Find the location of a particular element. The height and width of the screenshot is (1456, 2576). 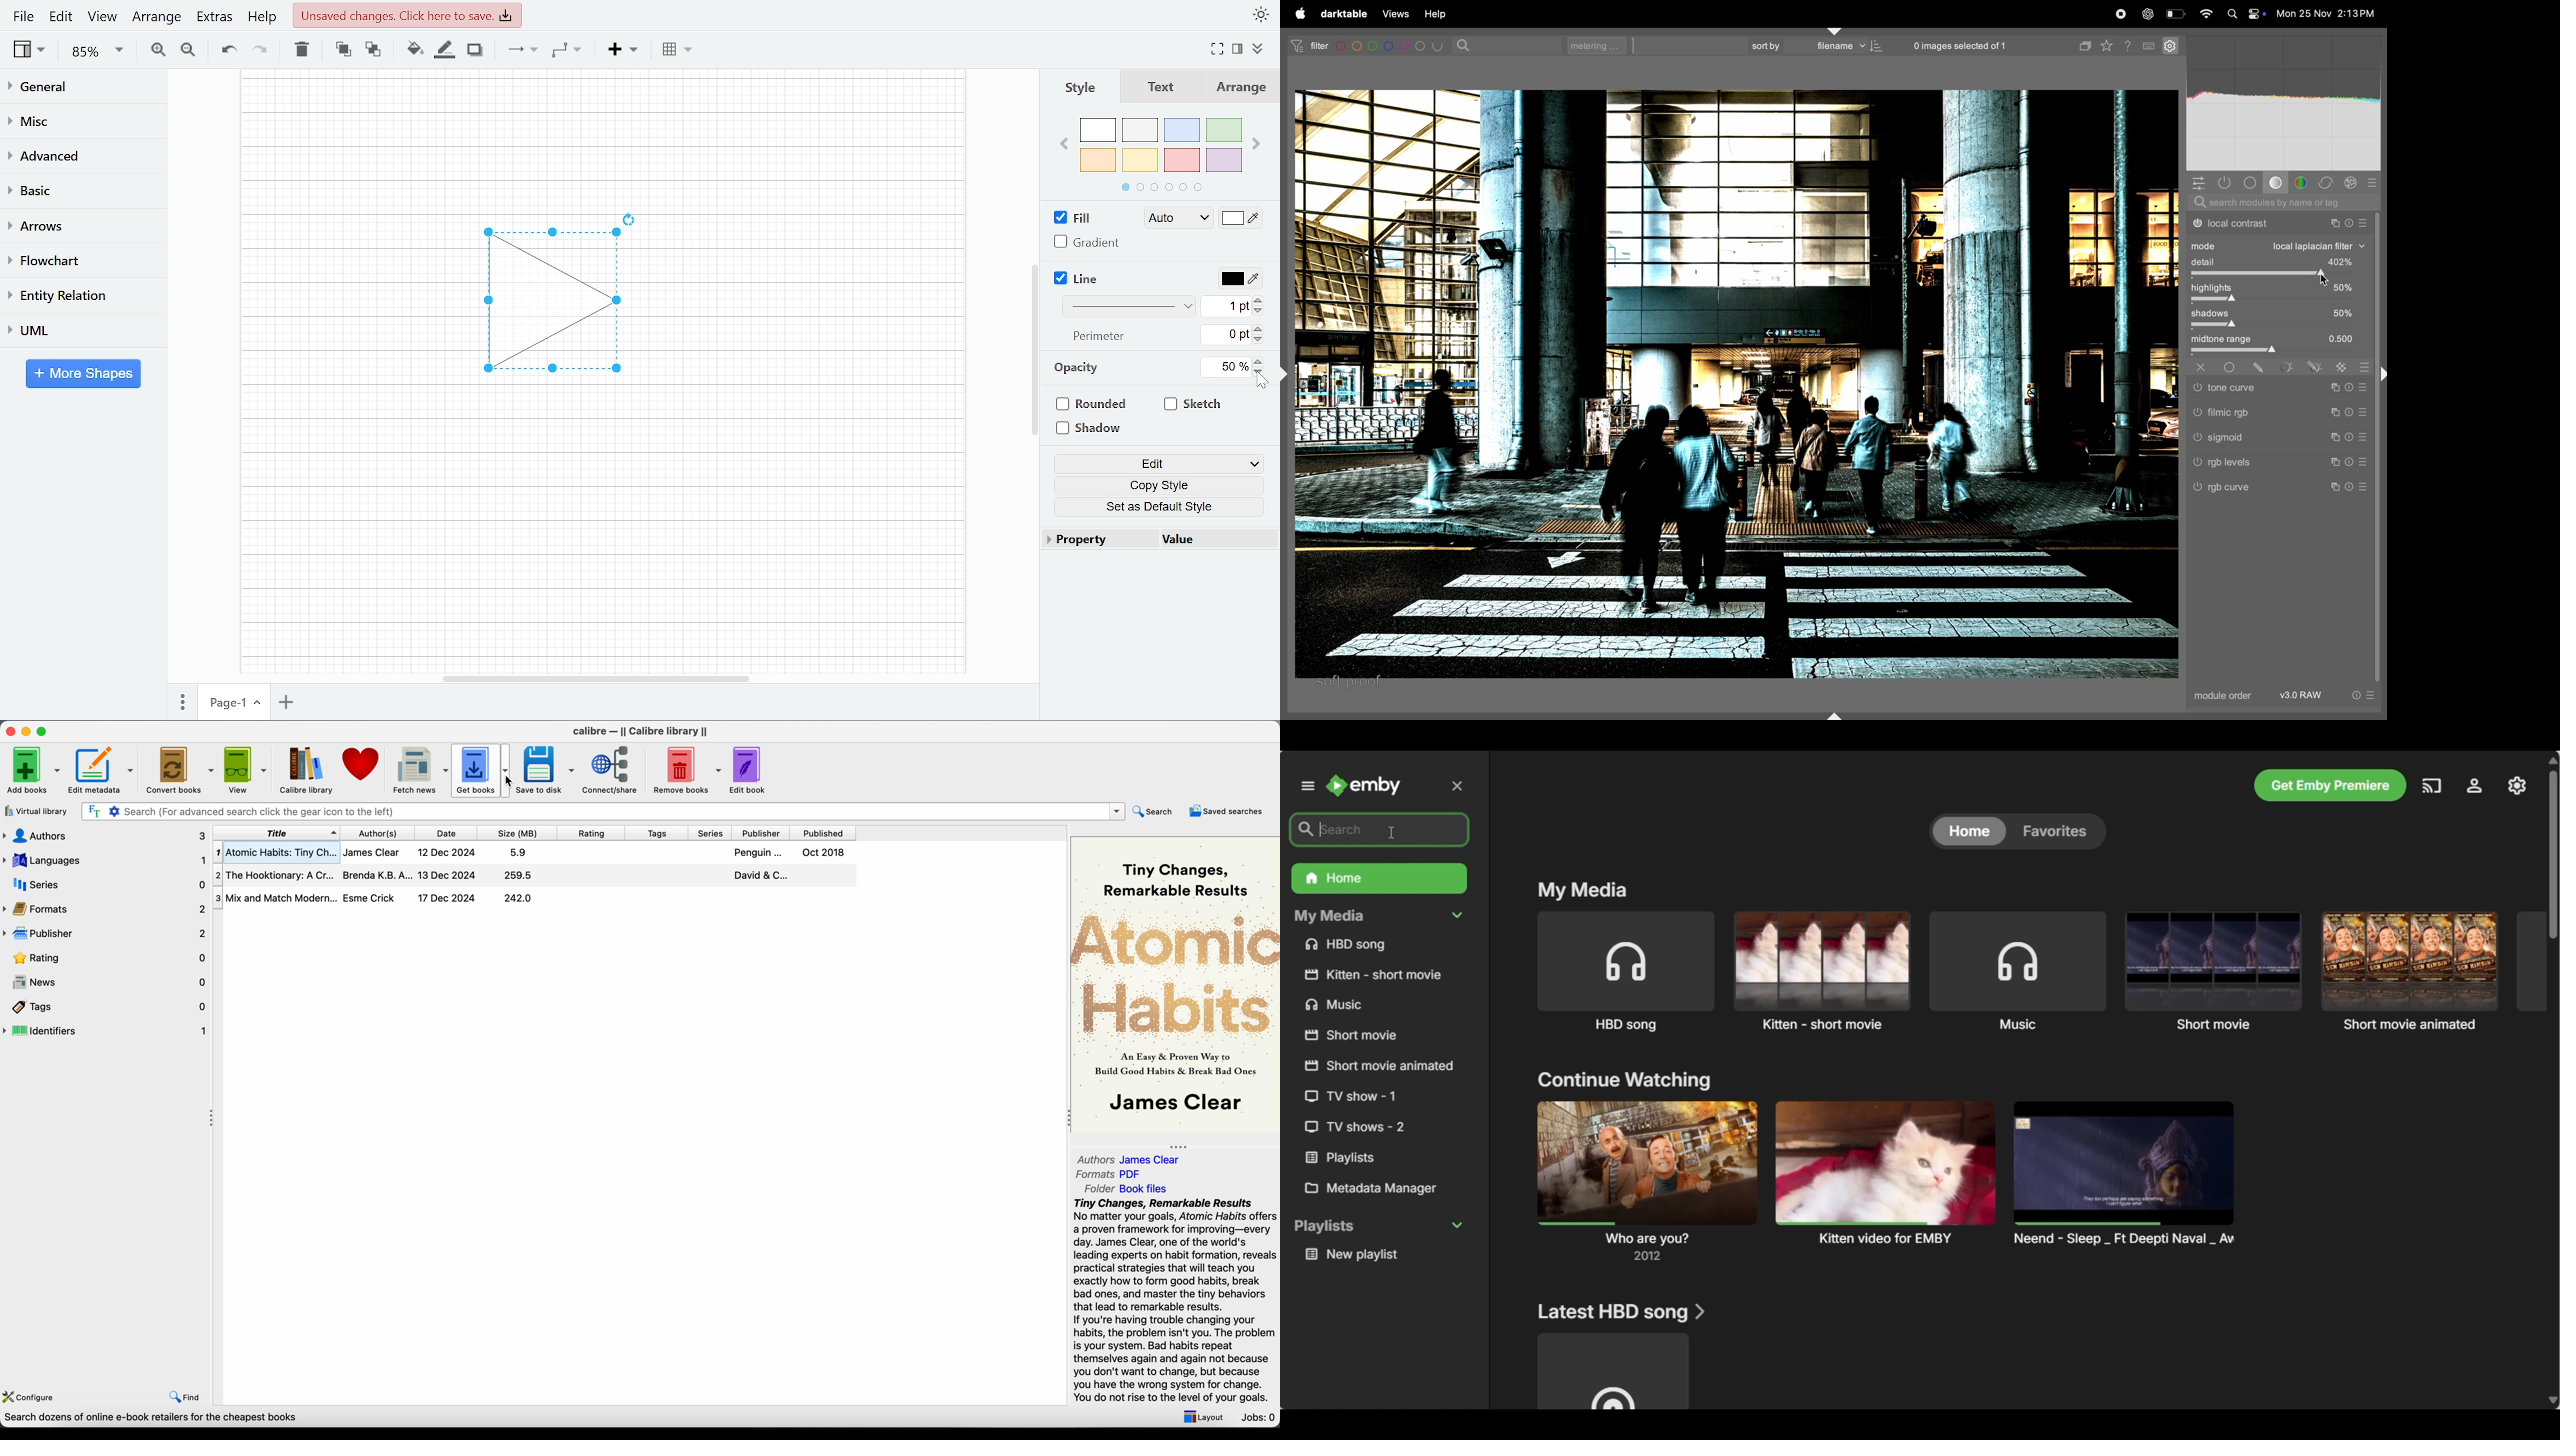

chatgpt is located at coordinates (2147, 13).